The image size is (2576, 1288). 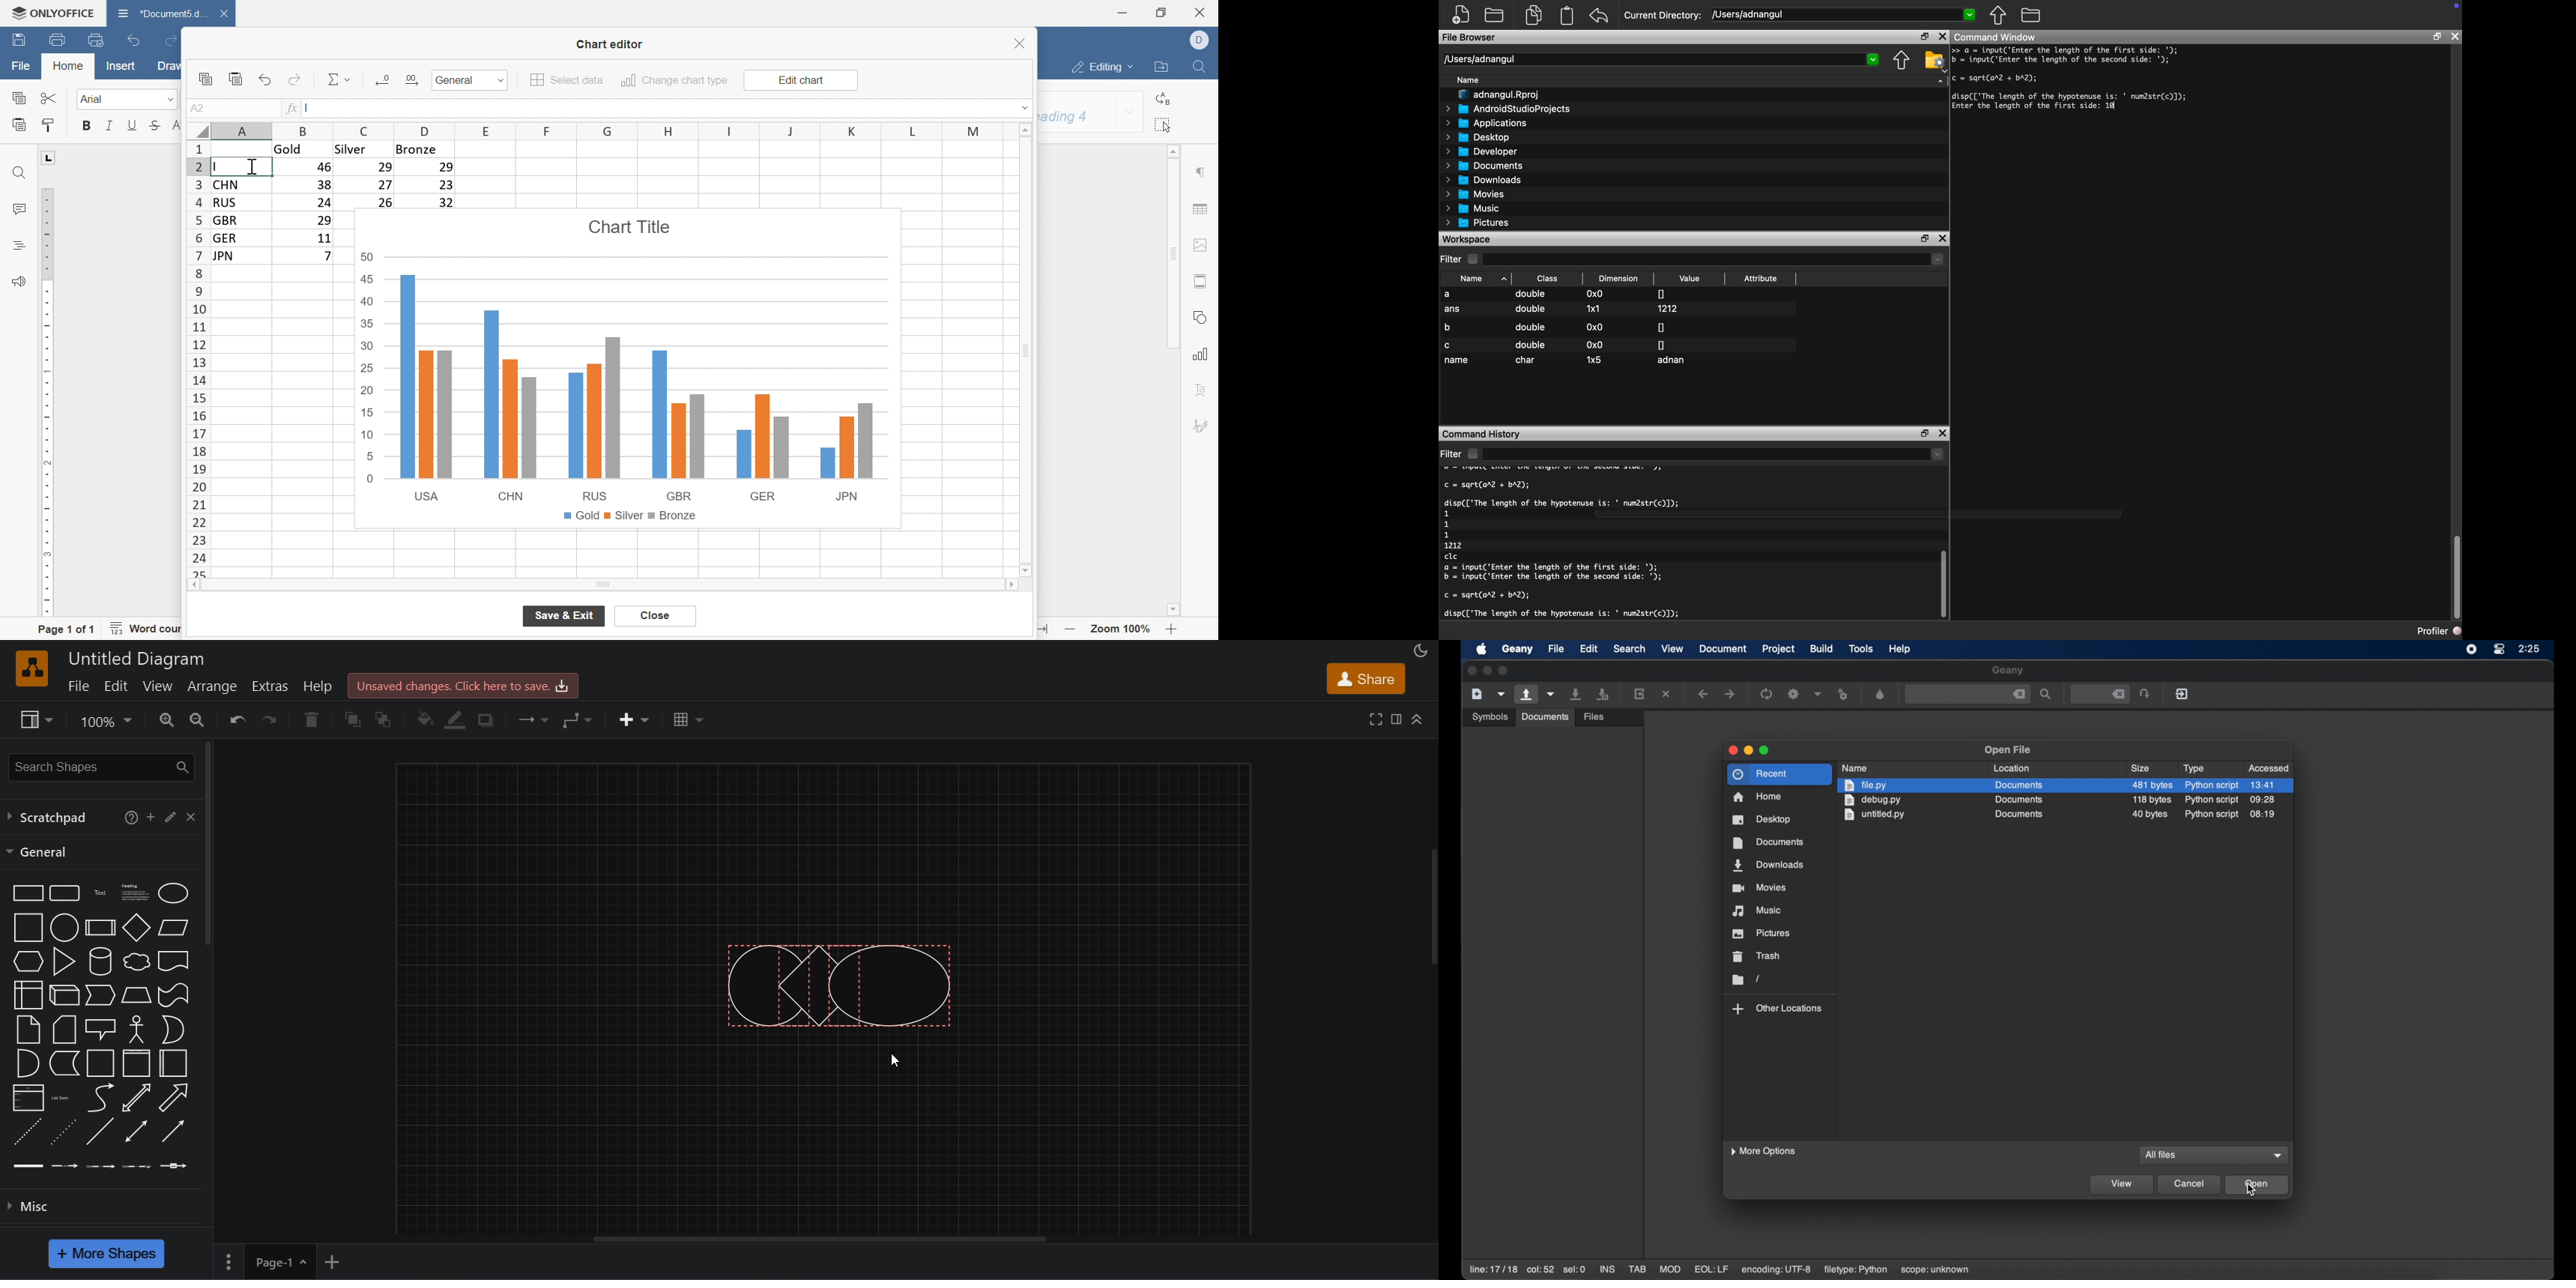 What do you see at coordinates (237, 719) in the screenshot?
I see `undo` at bounding box center [237, 719].